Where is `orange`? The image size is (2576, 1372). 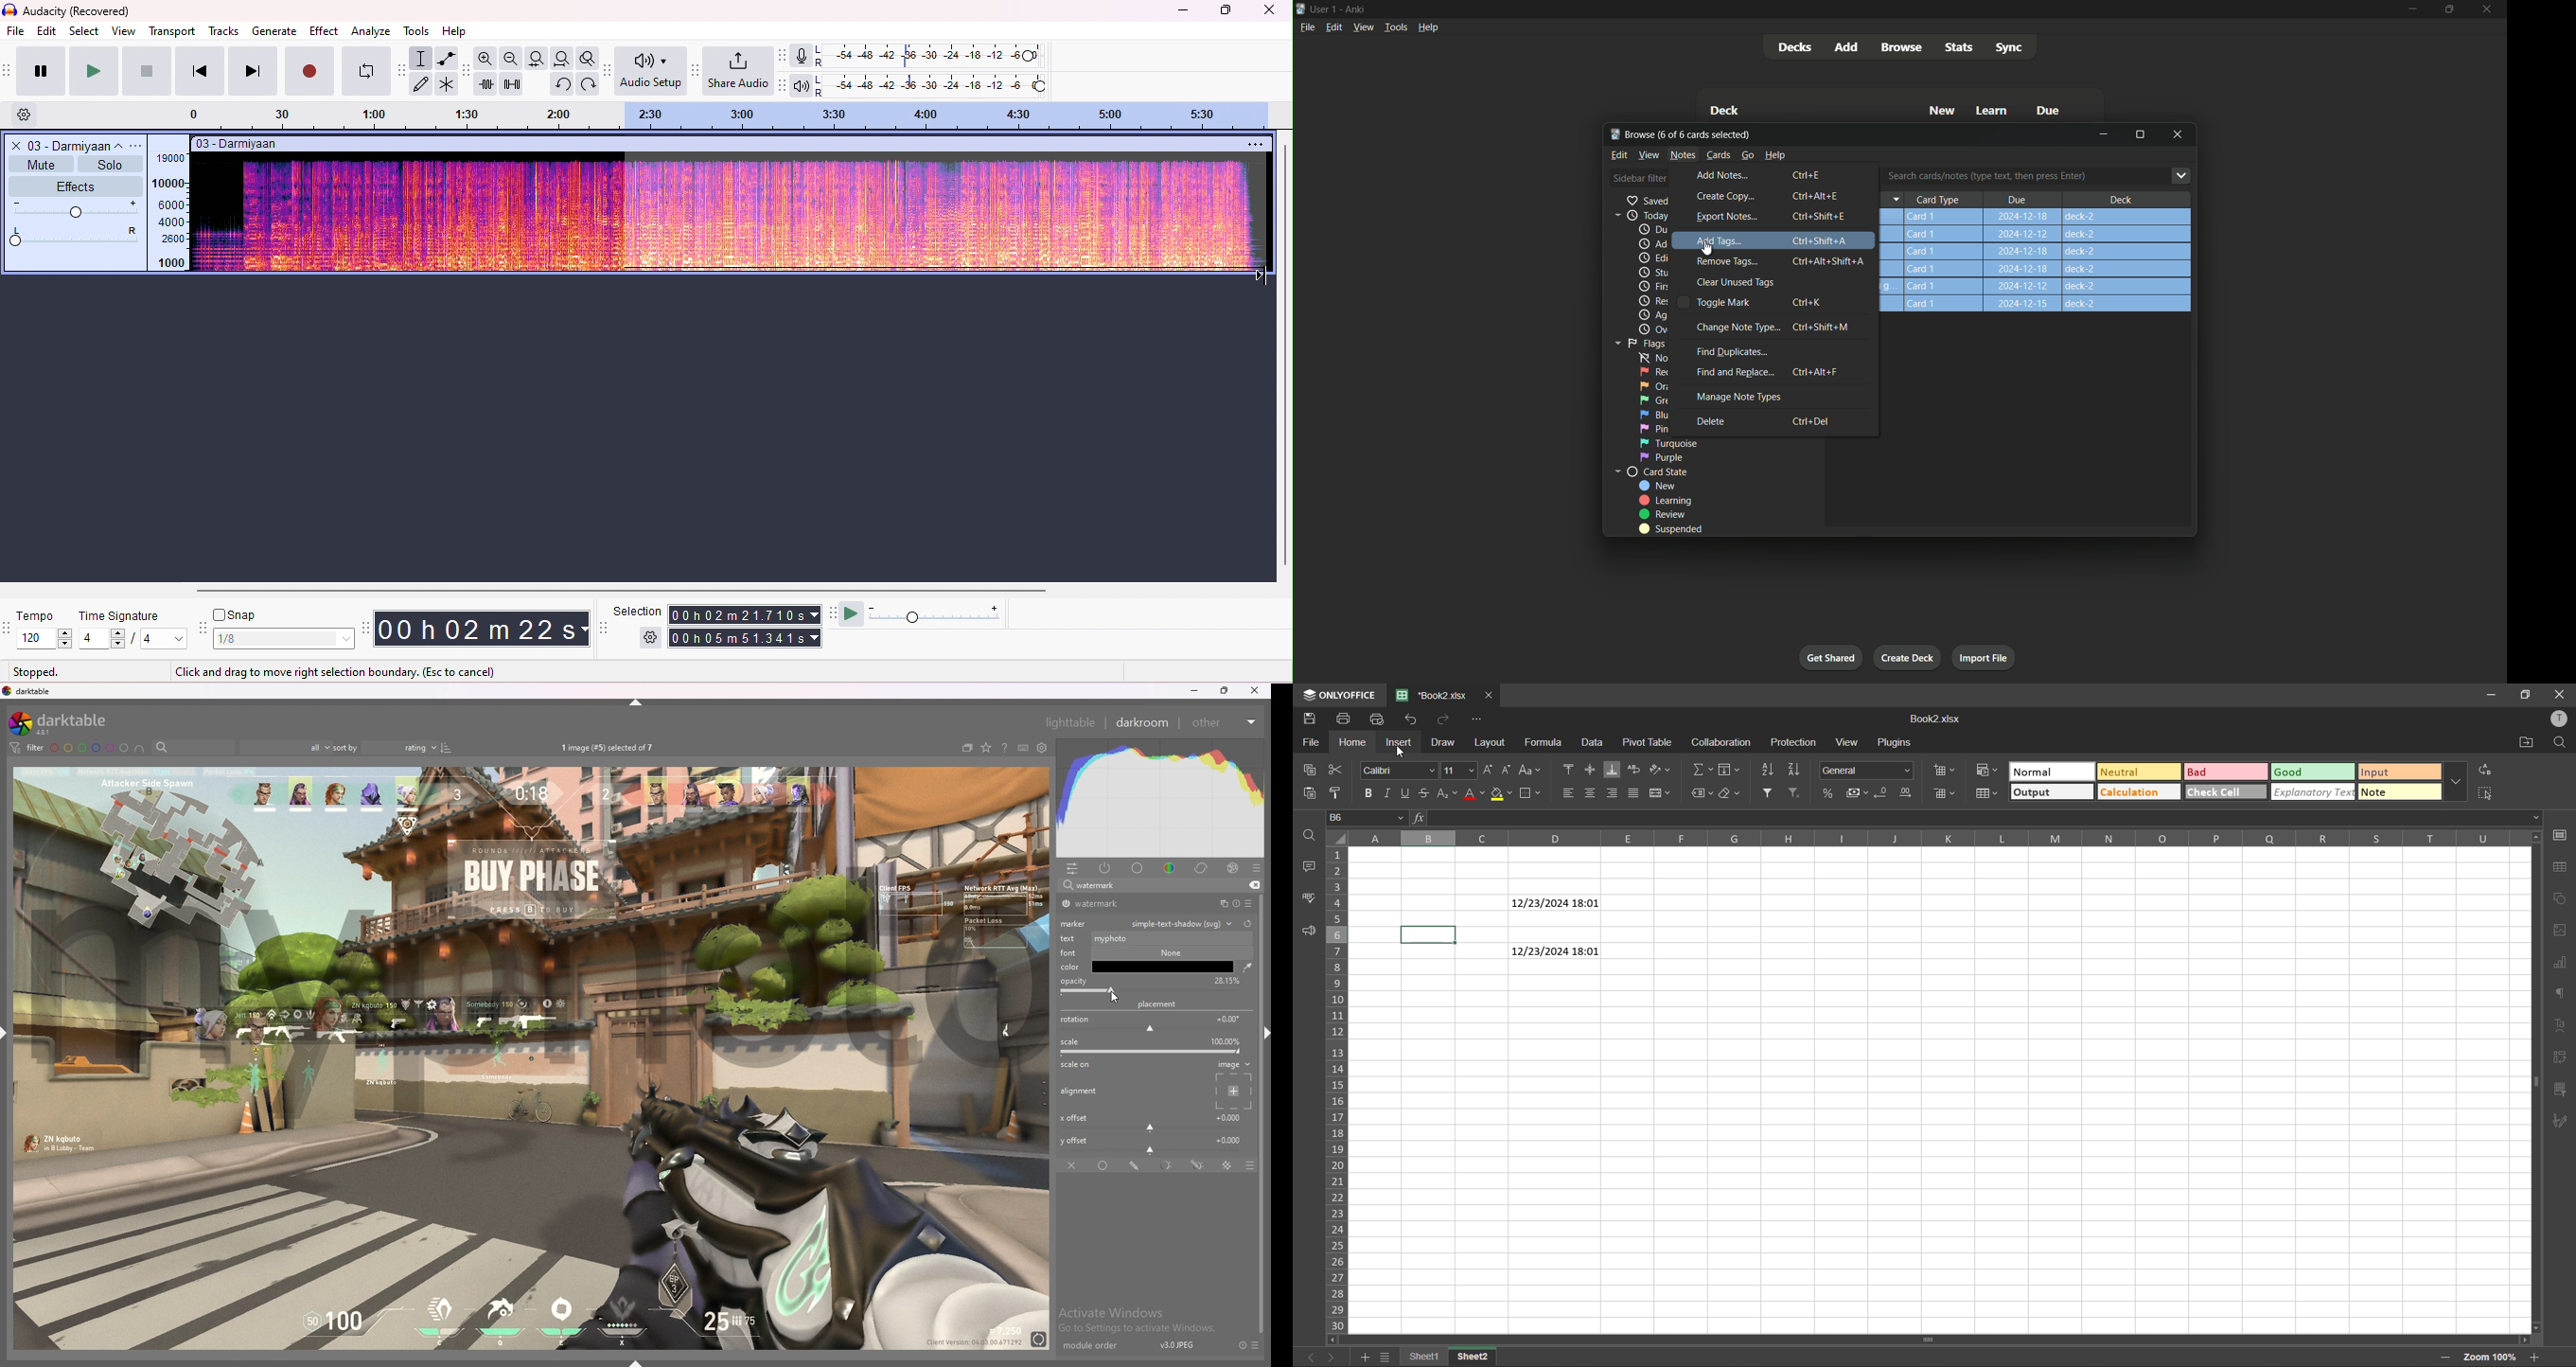
orange is located at coordinates (1664, 385).